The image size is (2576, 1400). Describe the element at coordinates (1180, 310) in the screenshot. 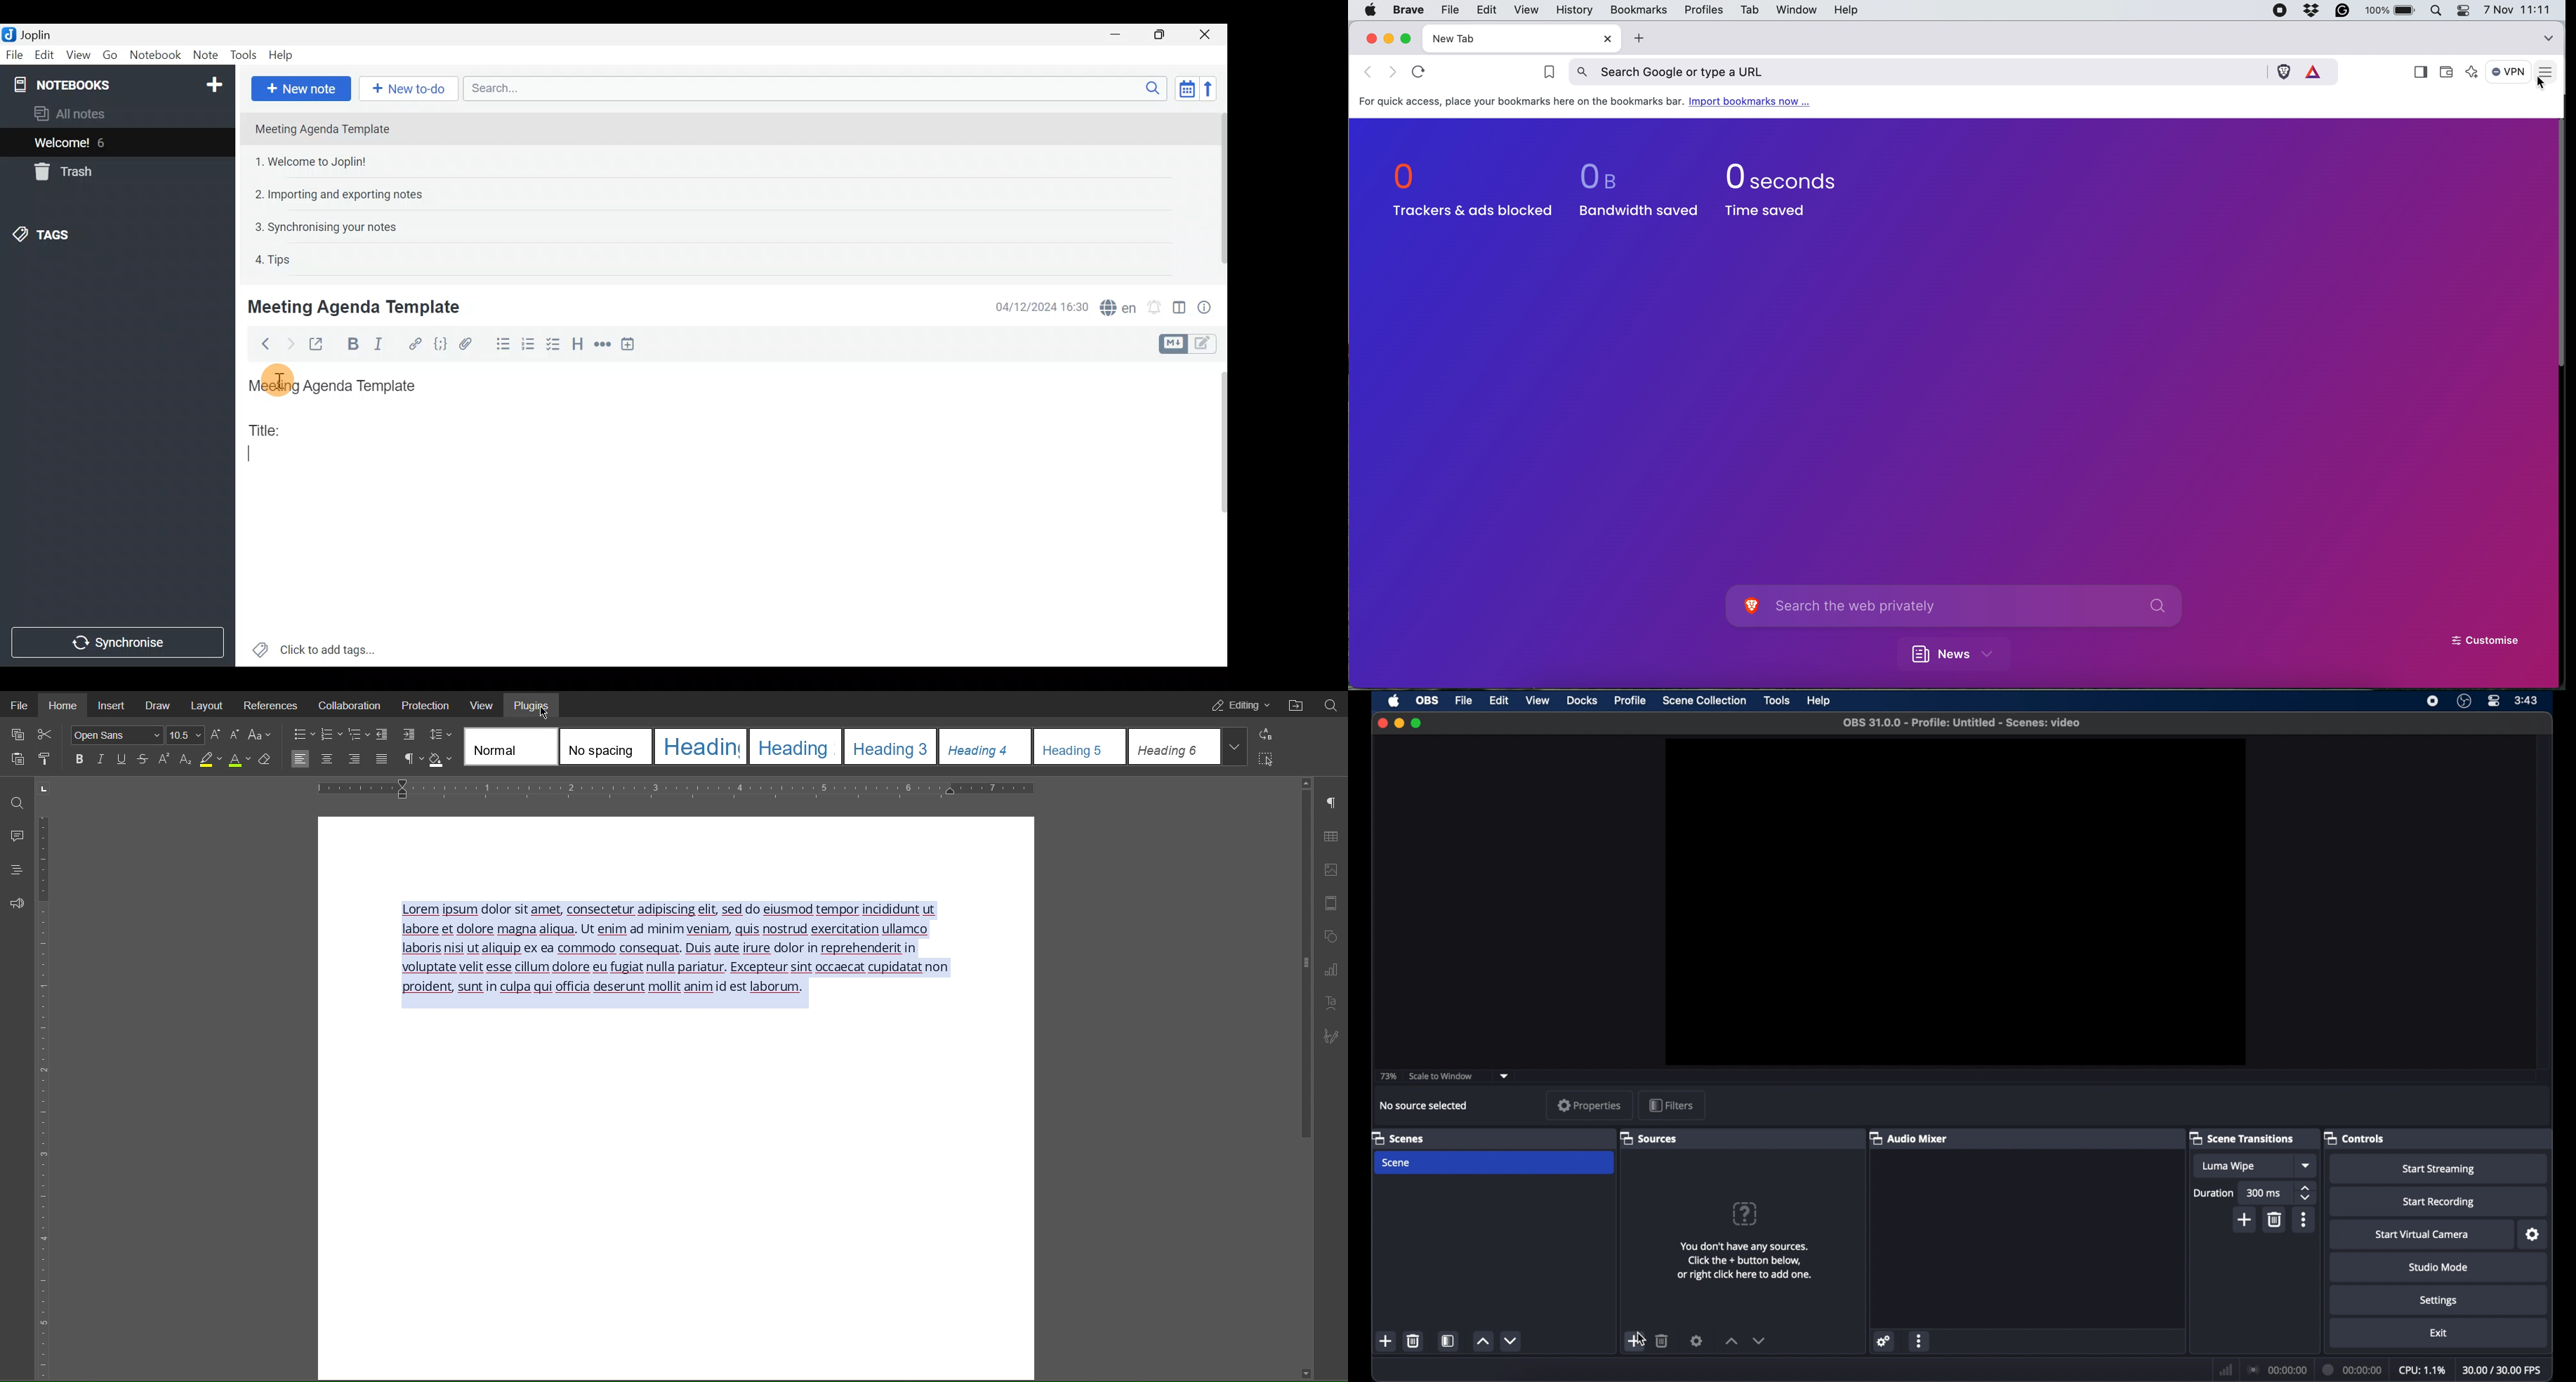

I see `Toggle editor layout` at that location.